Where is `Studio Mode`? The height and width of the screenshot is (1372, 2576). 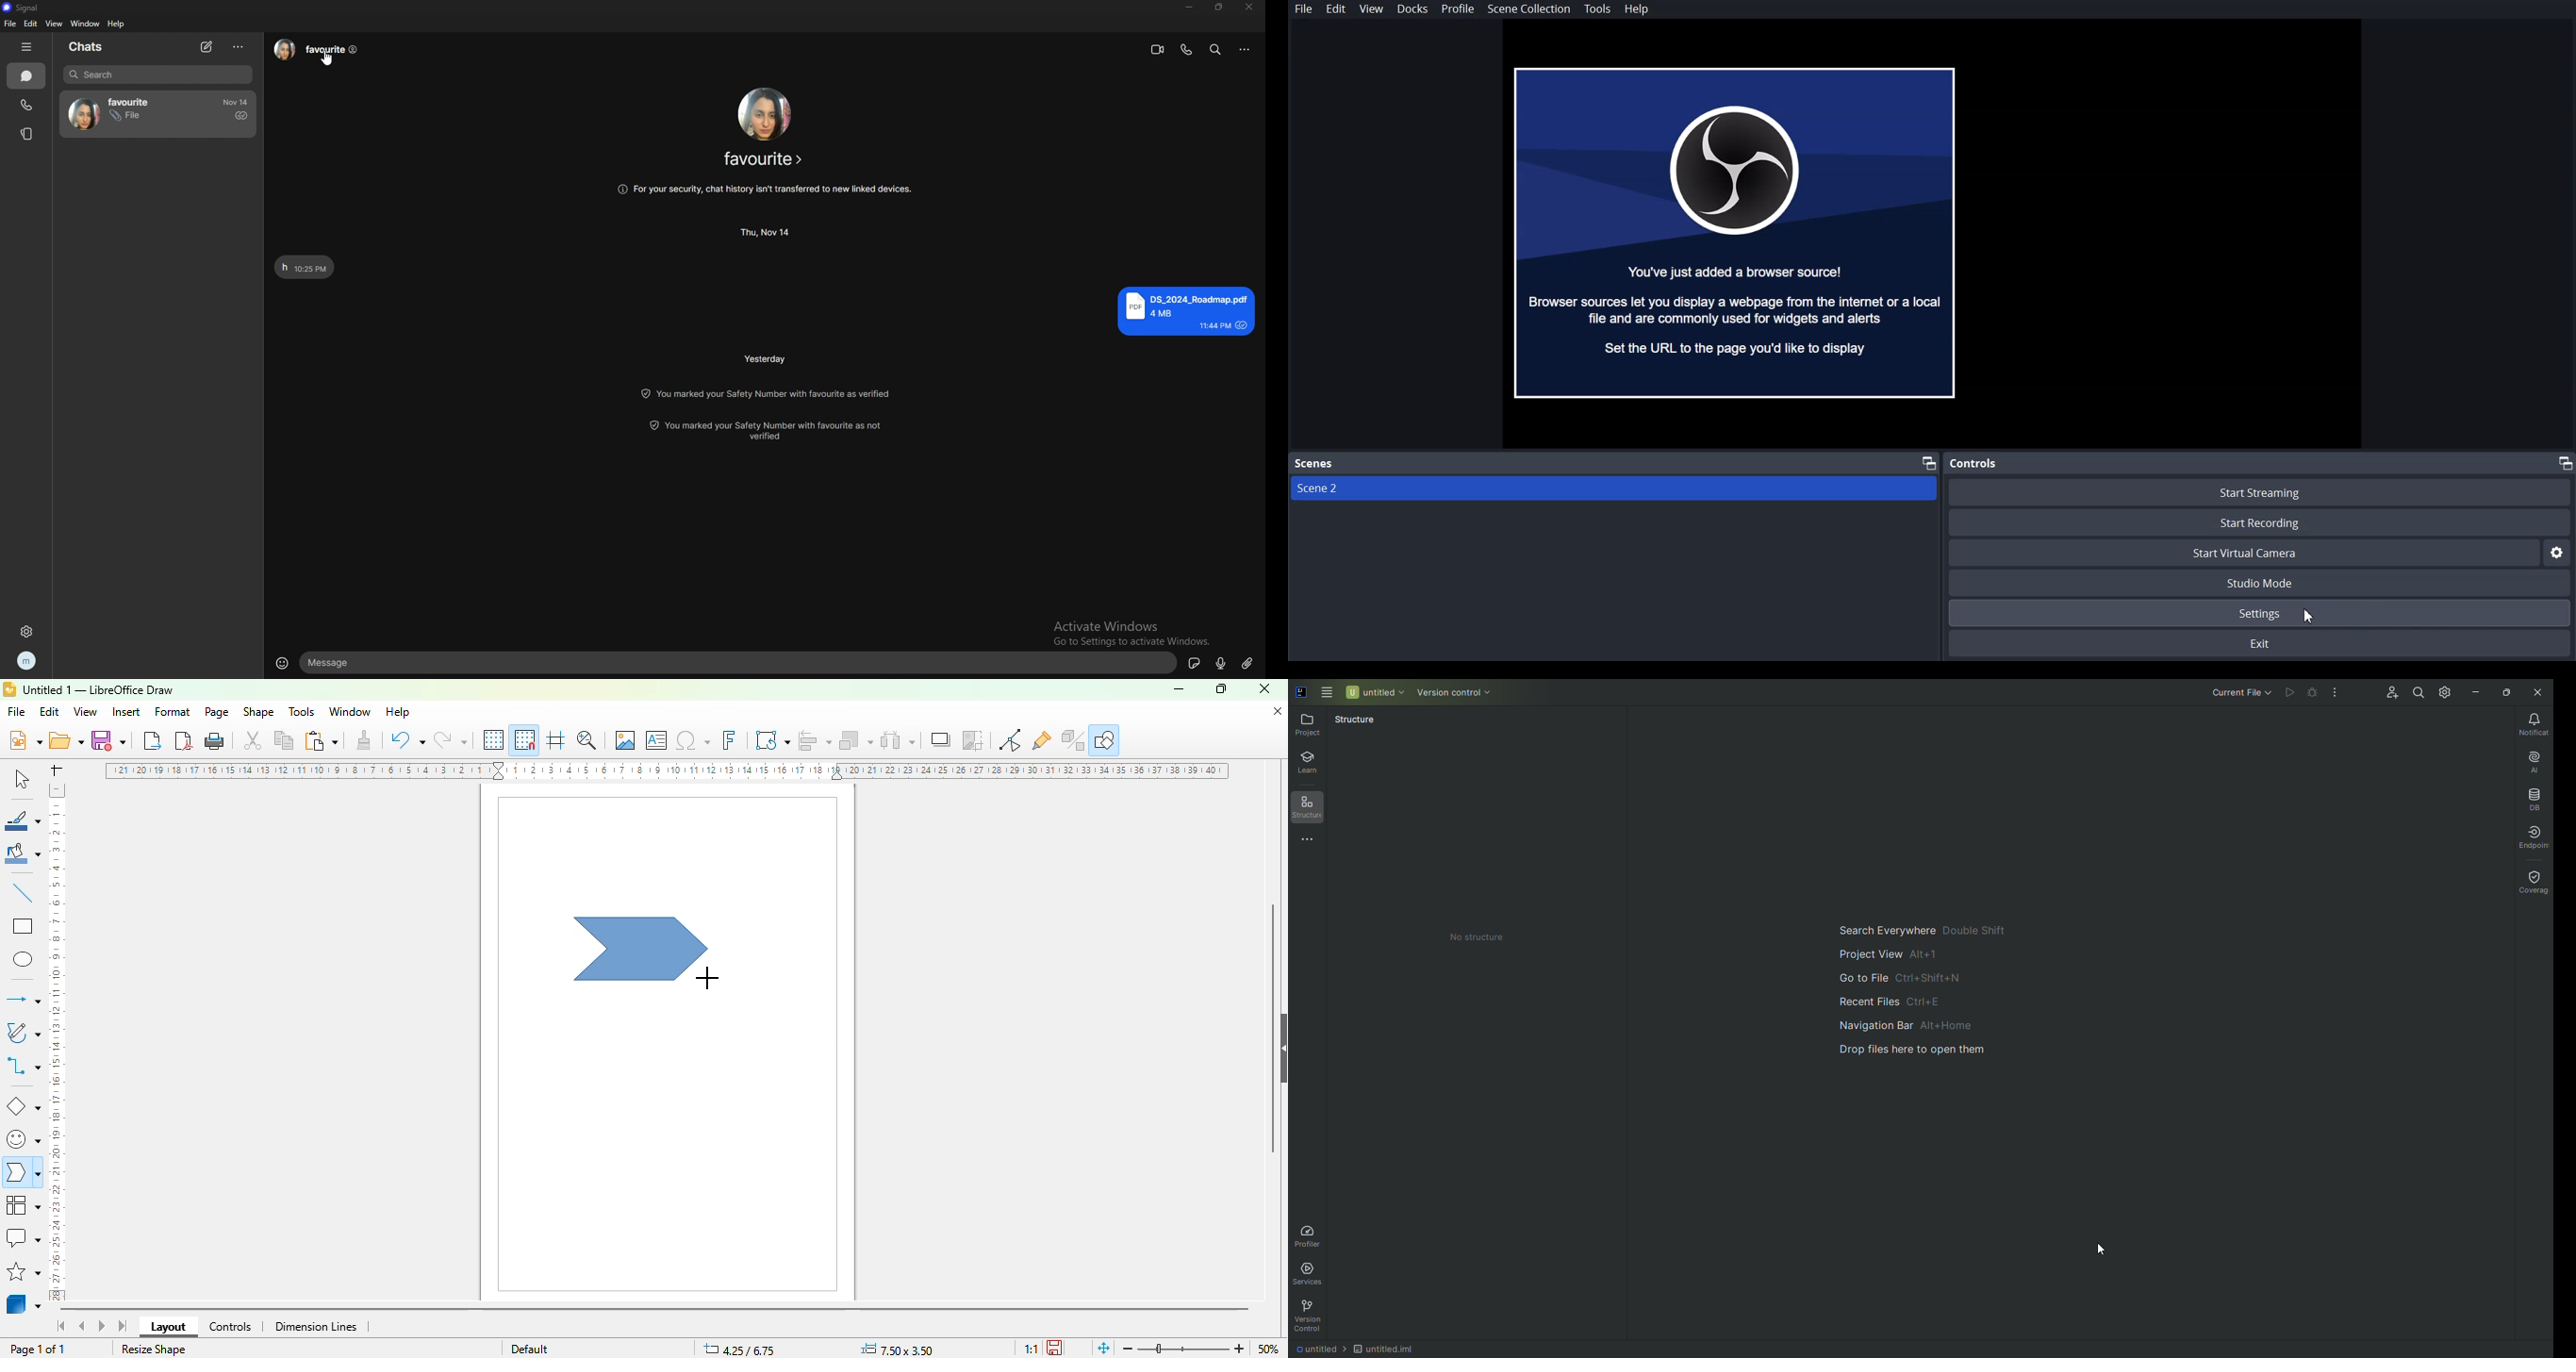
Studio Mode is located at coordinates (2261, 582).